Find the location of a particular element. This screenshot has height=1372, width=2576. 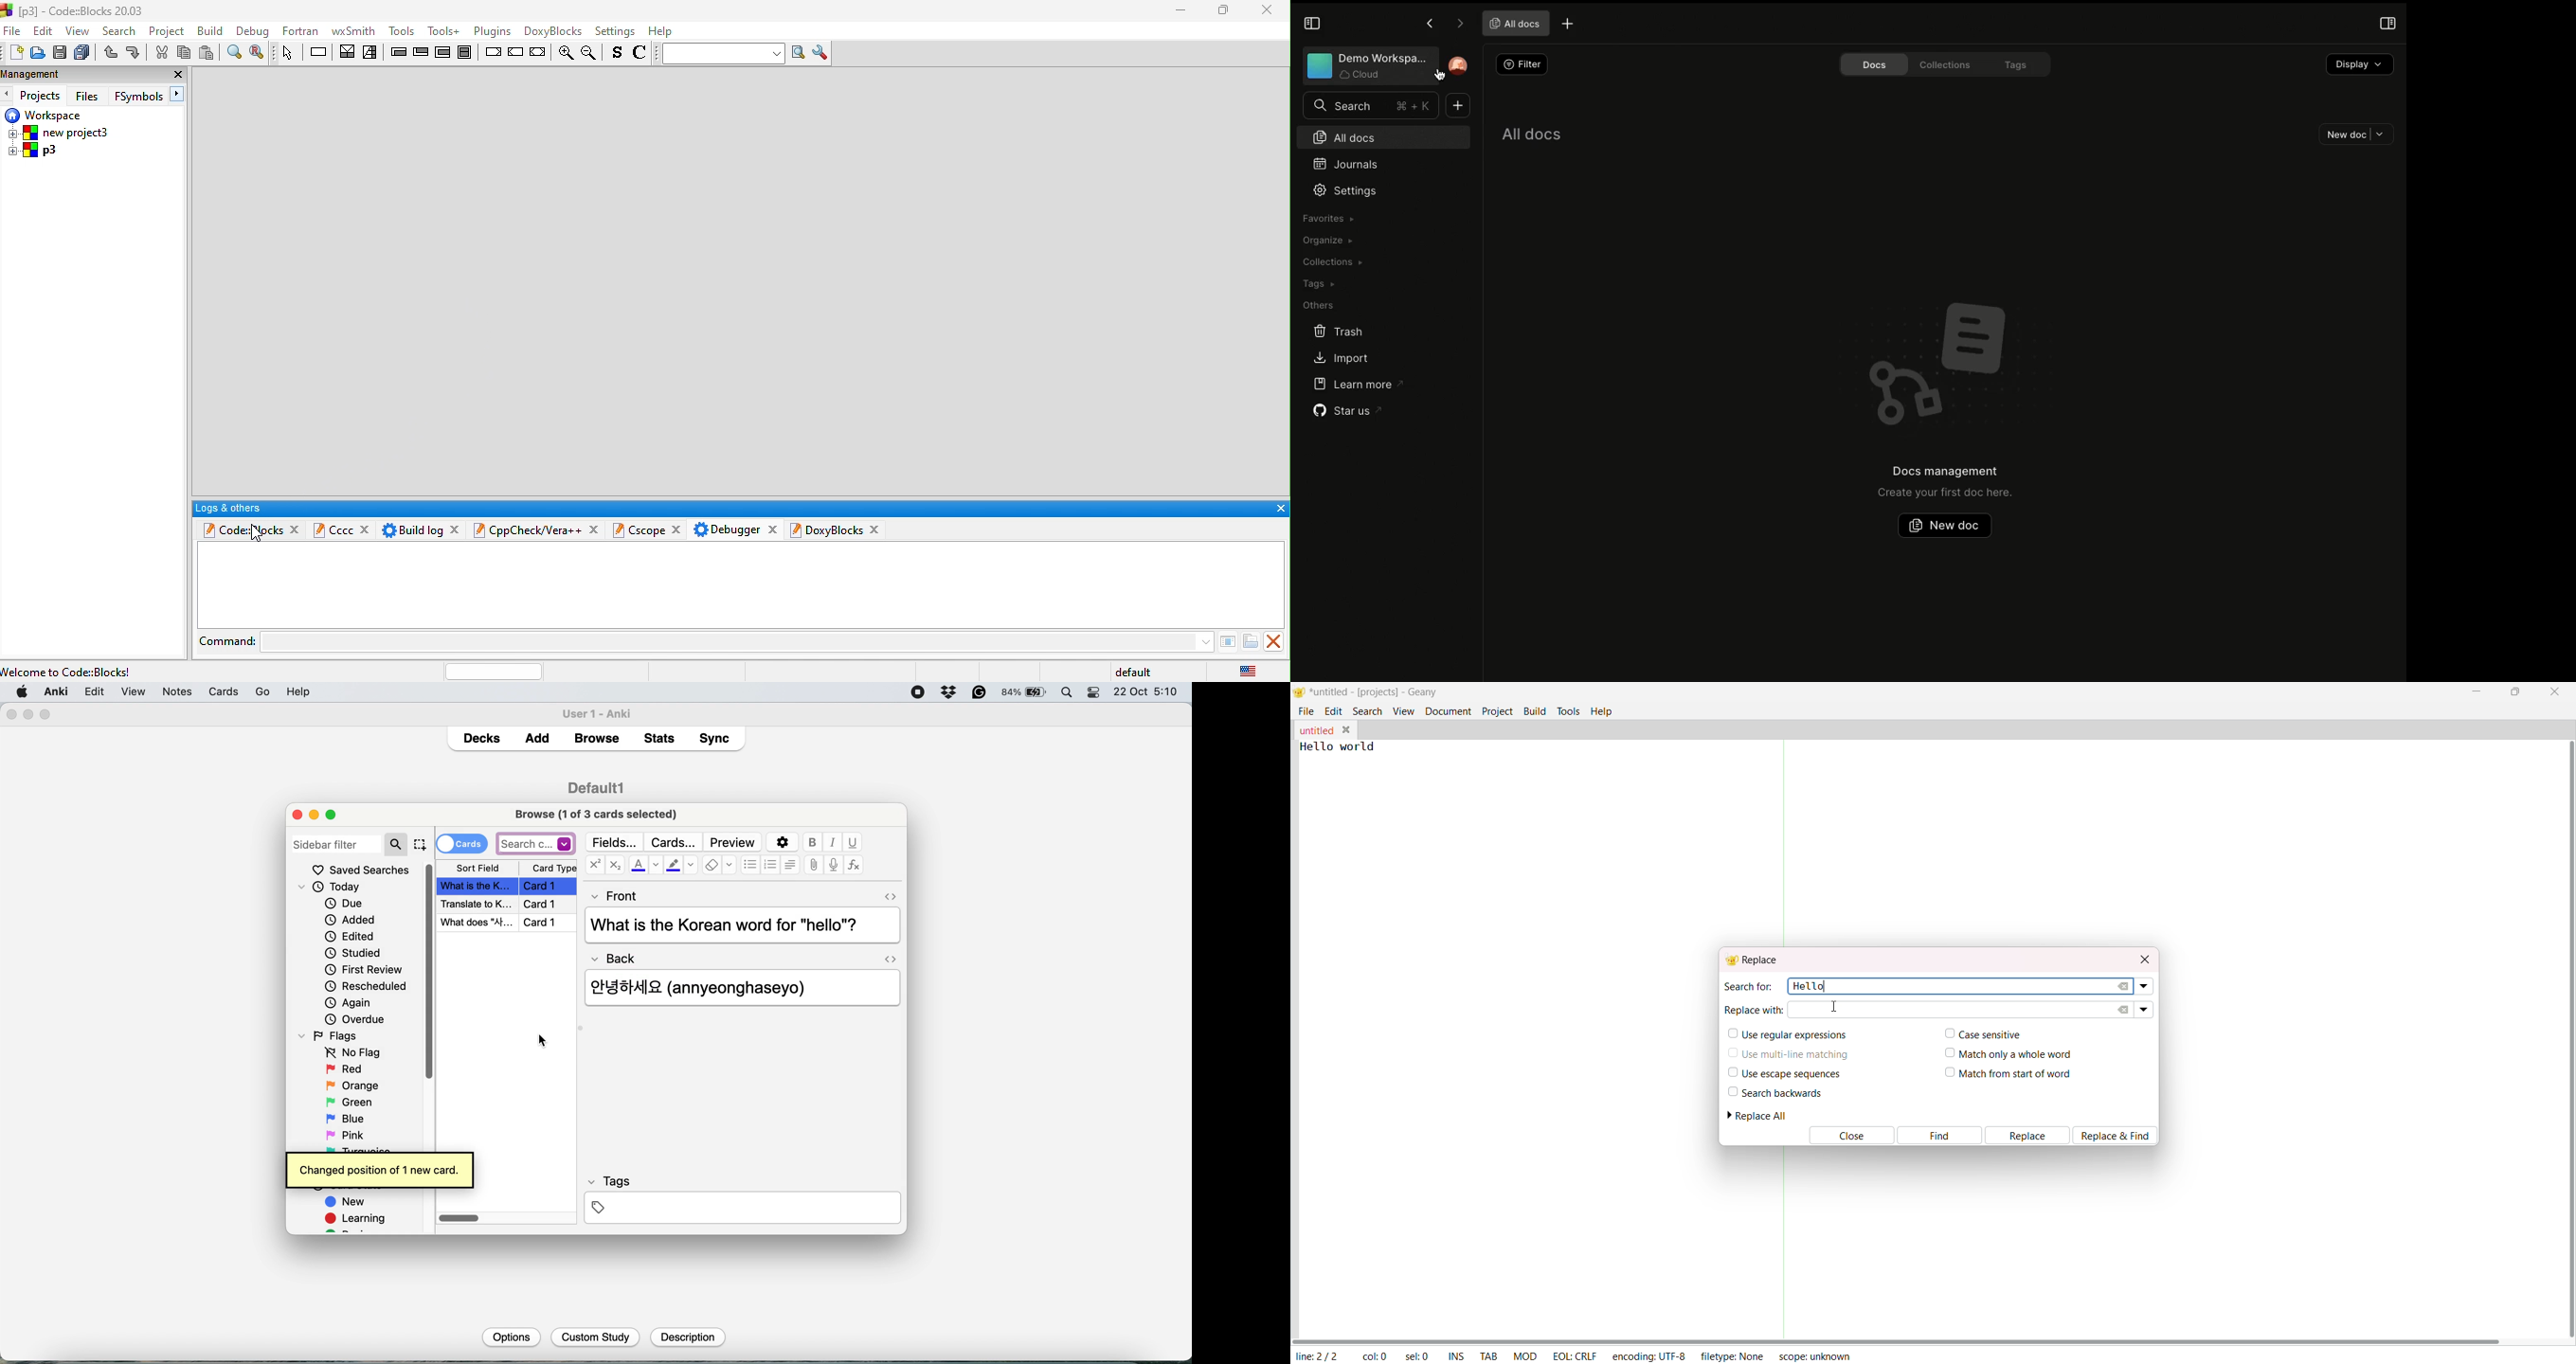

attachment is located at coordinates (814, 866).